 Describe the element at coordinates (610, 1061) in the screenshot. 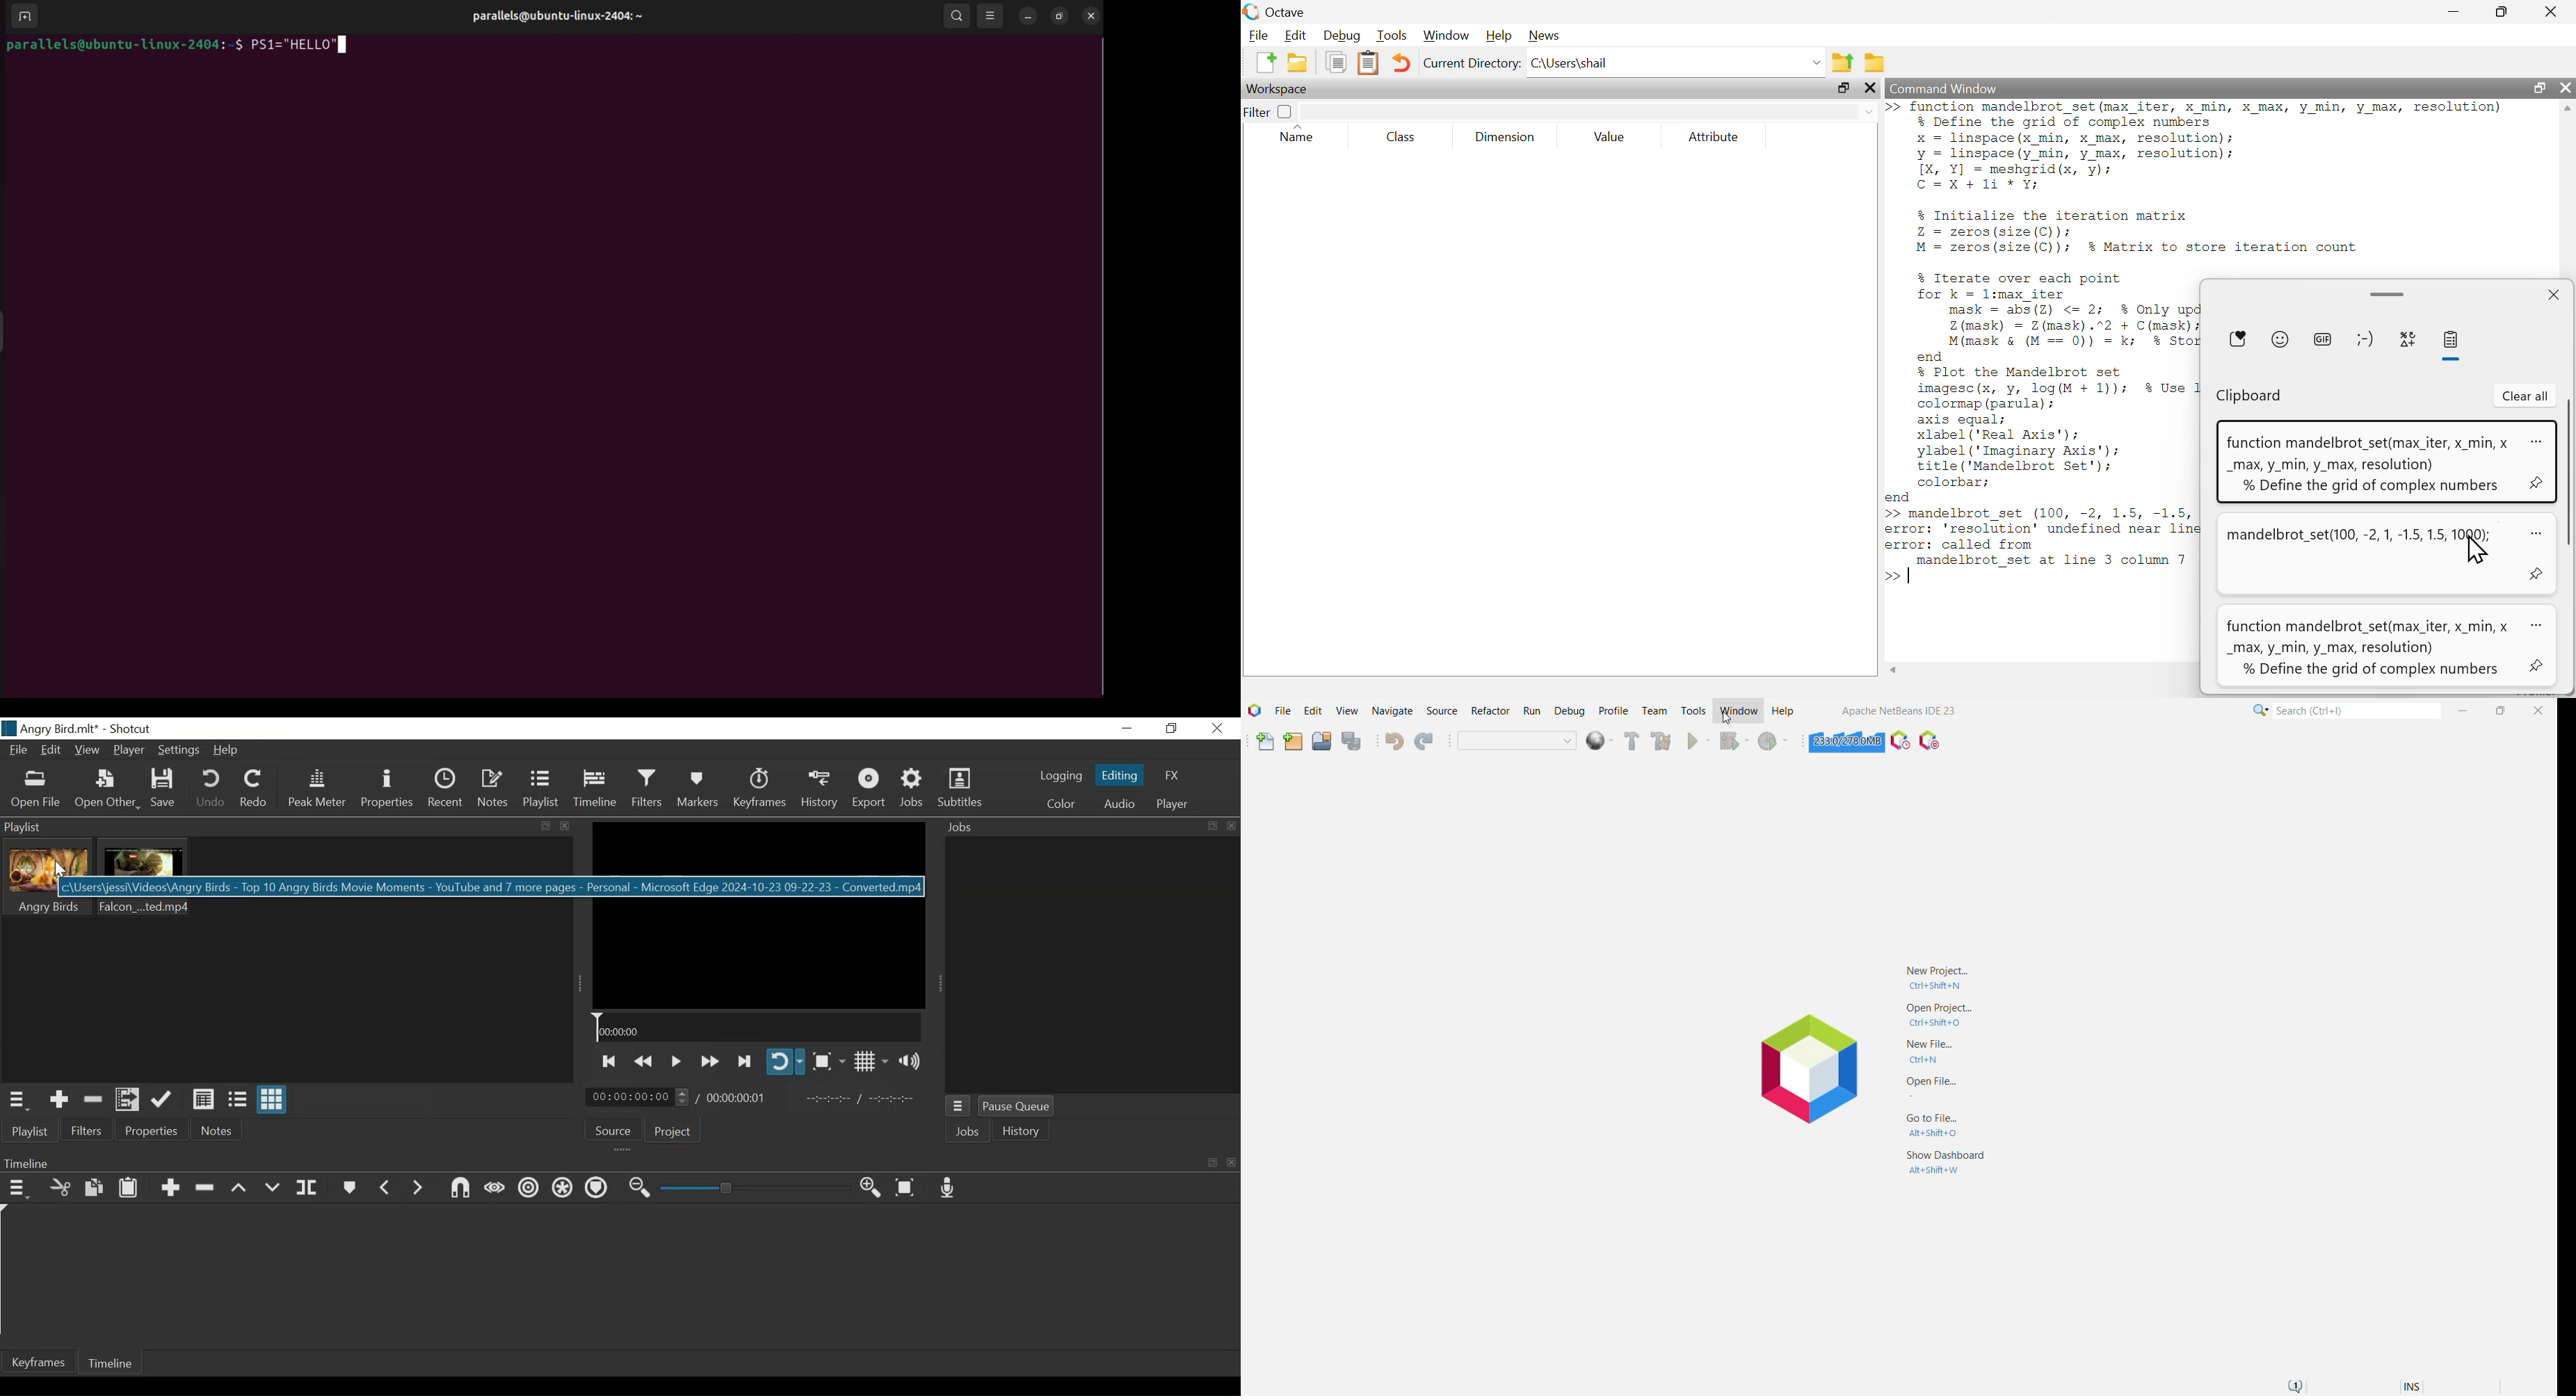

I see `Skip to the previous point` at that location.